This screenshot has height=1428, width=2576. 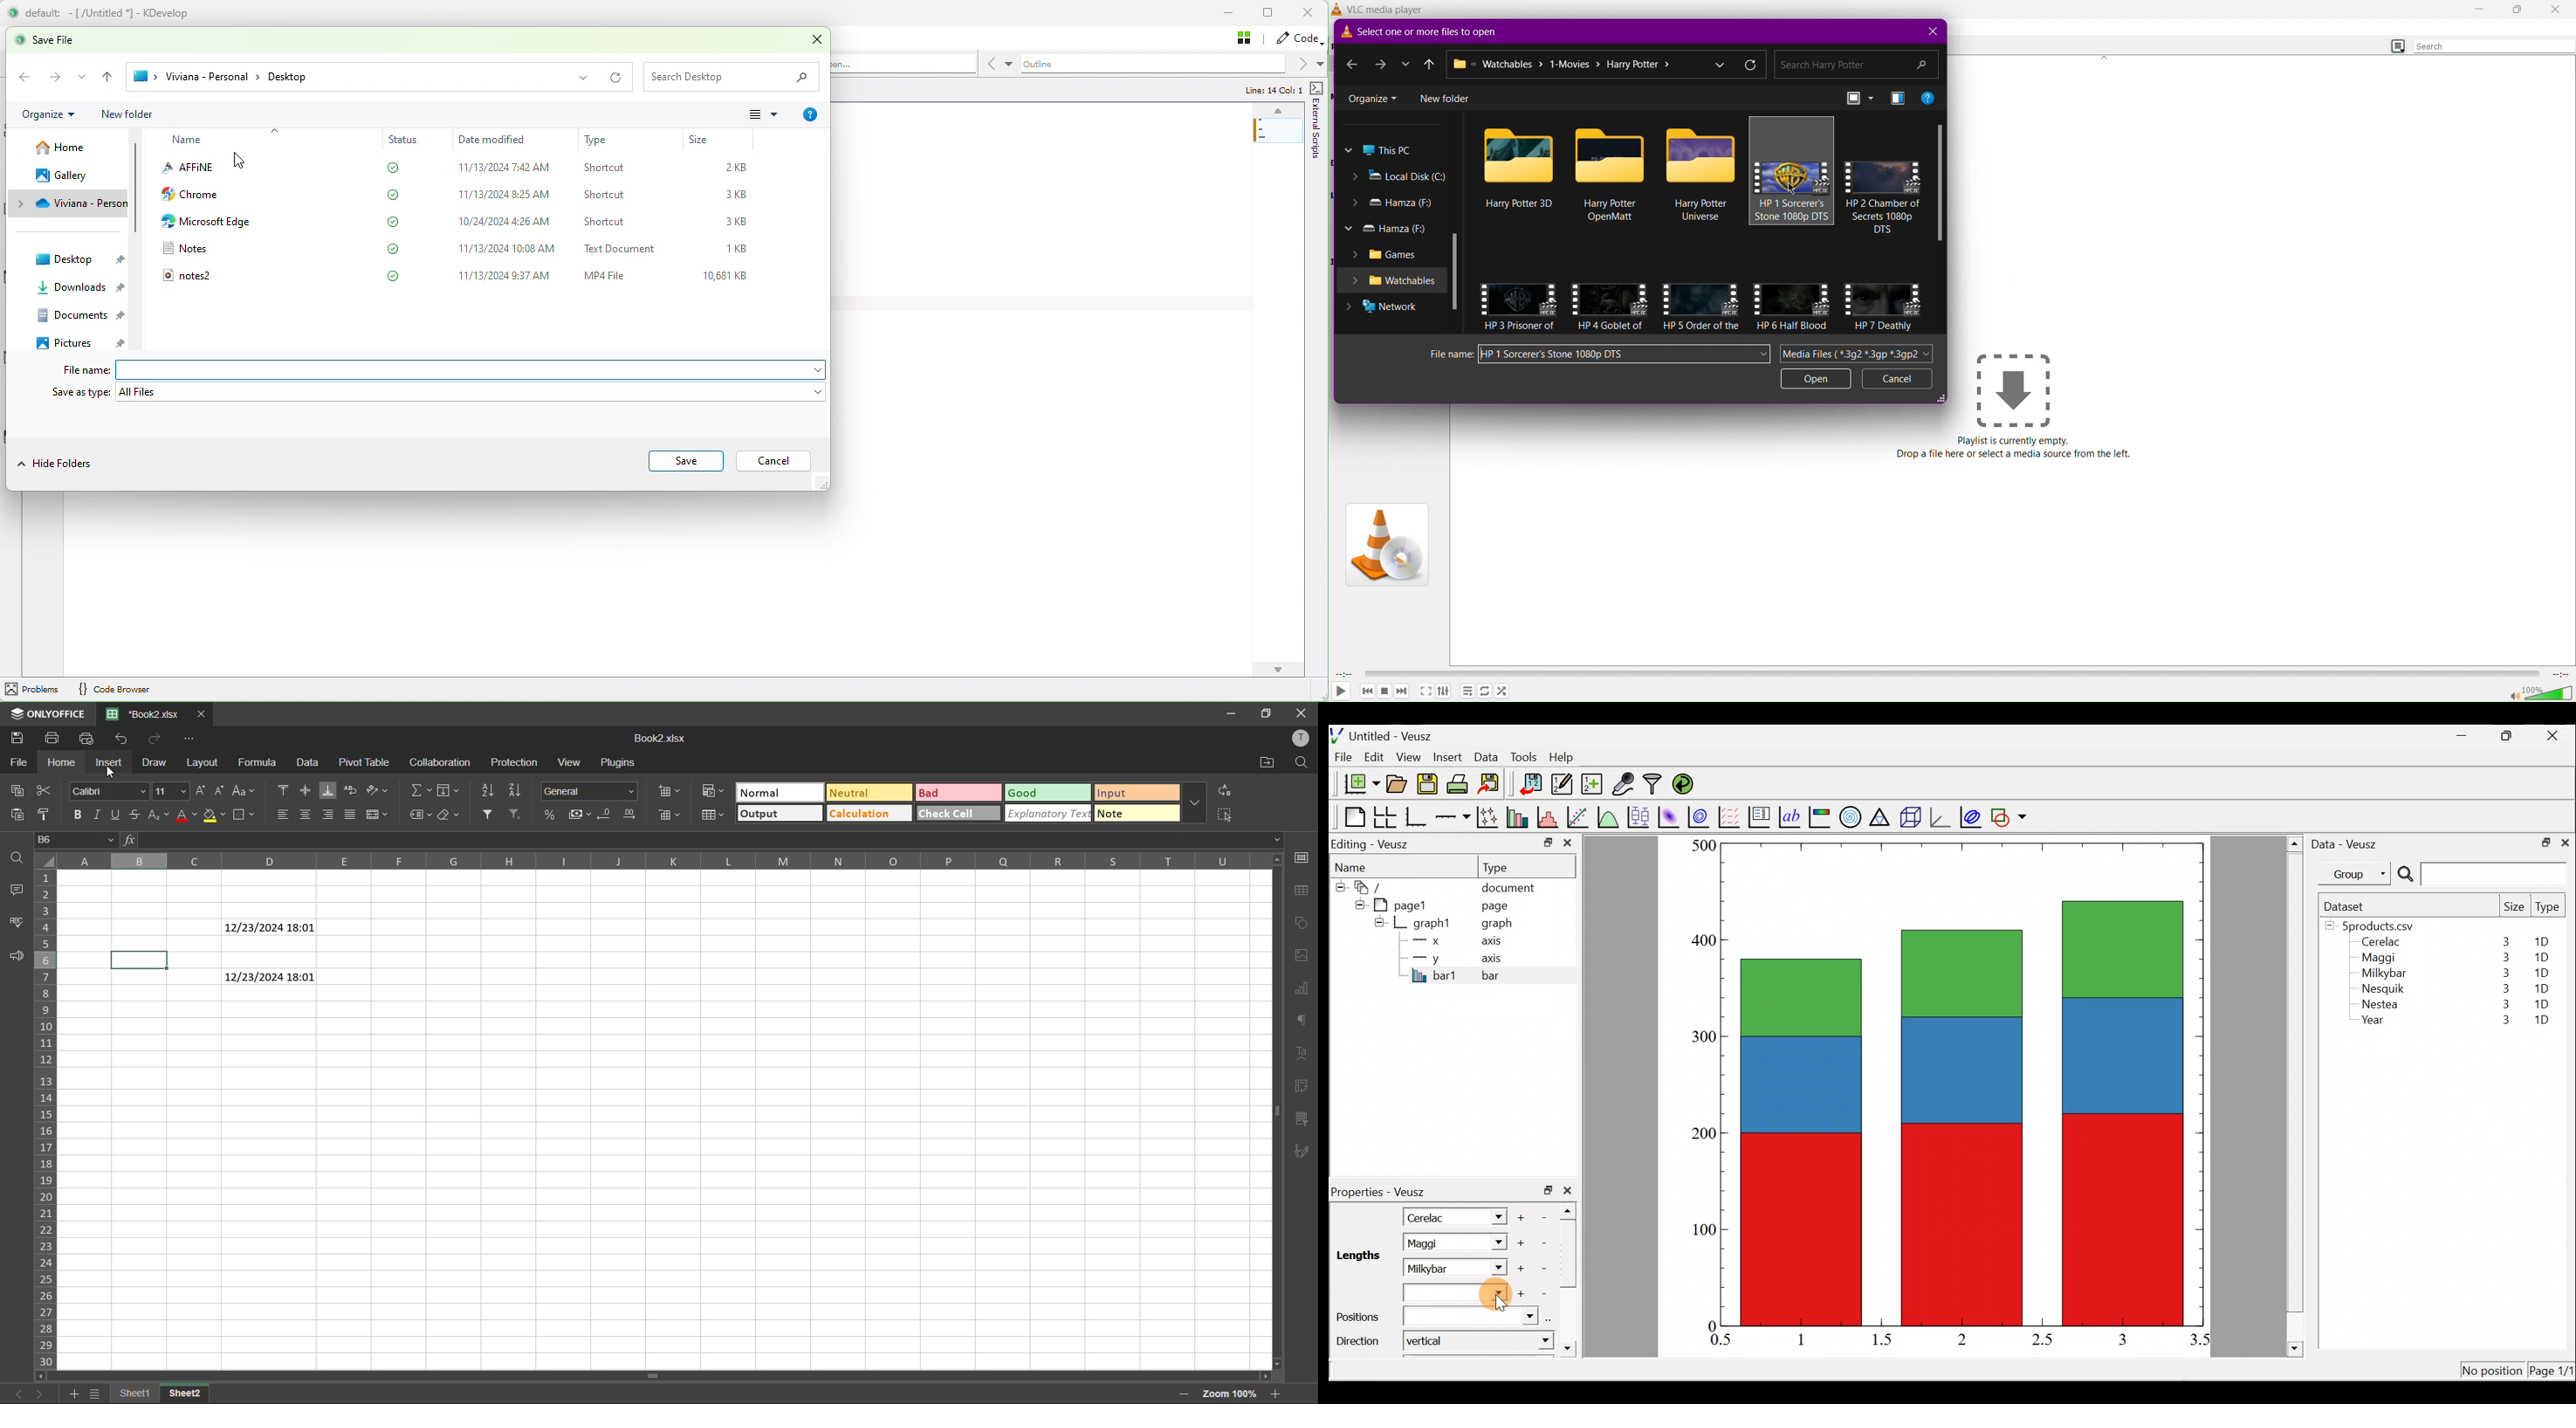 I want to click on video file, so click(x=1611, y=155).